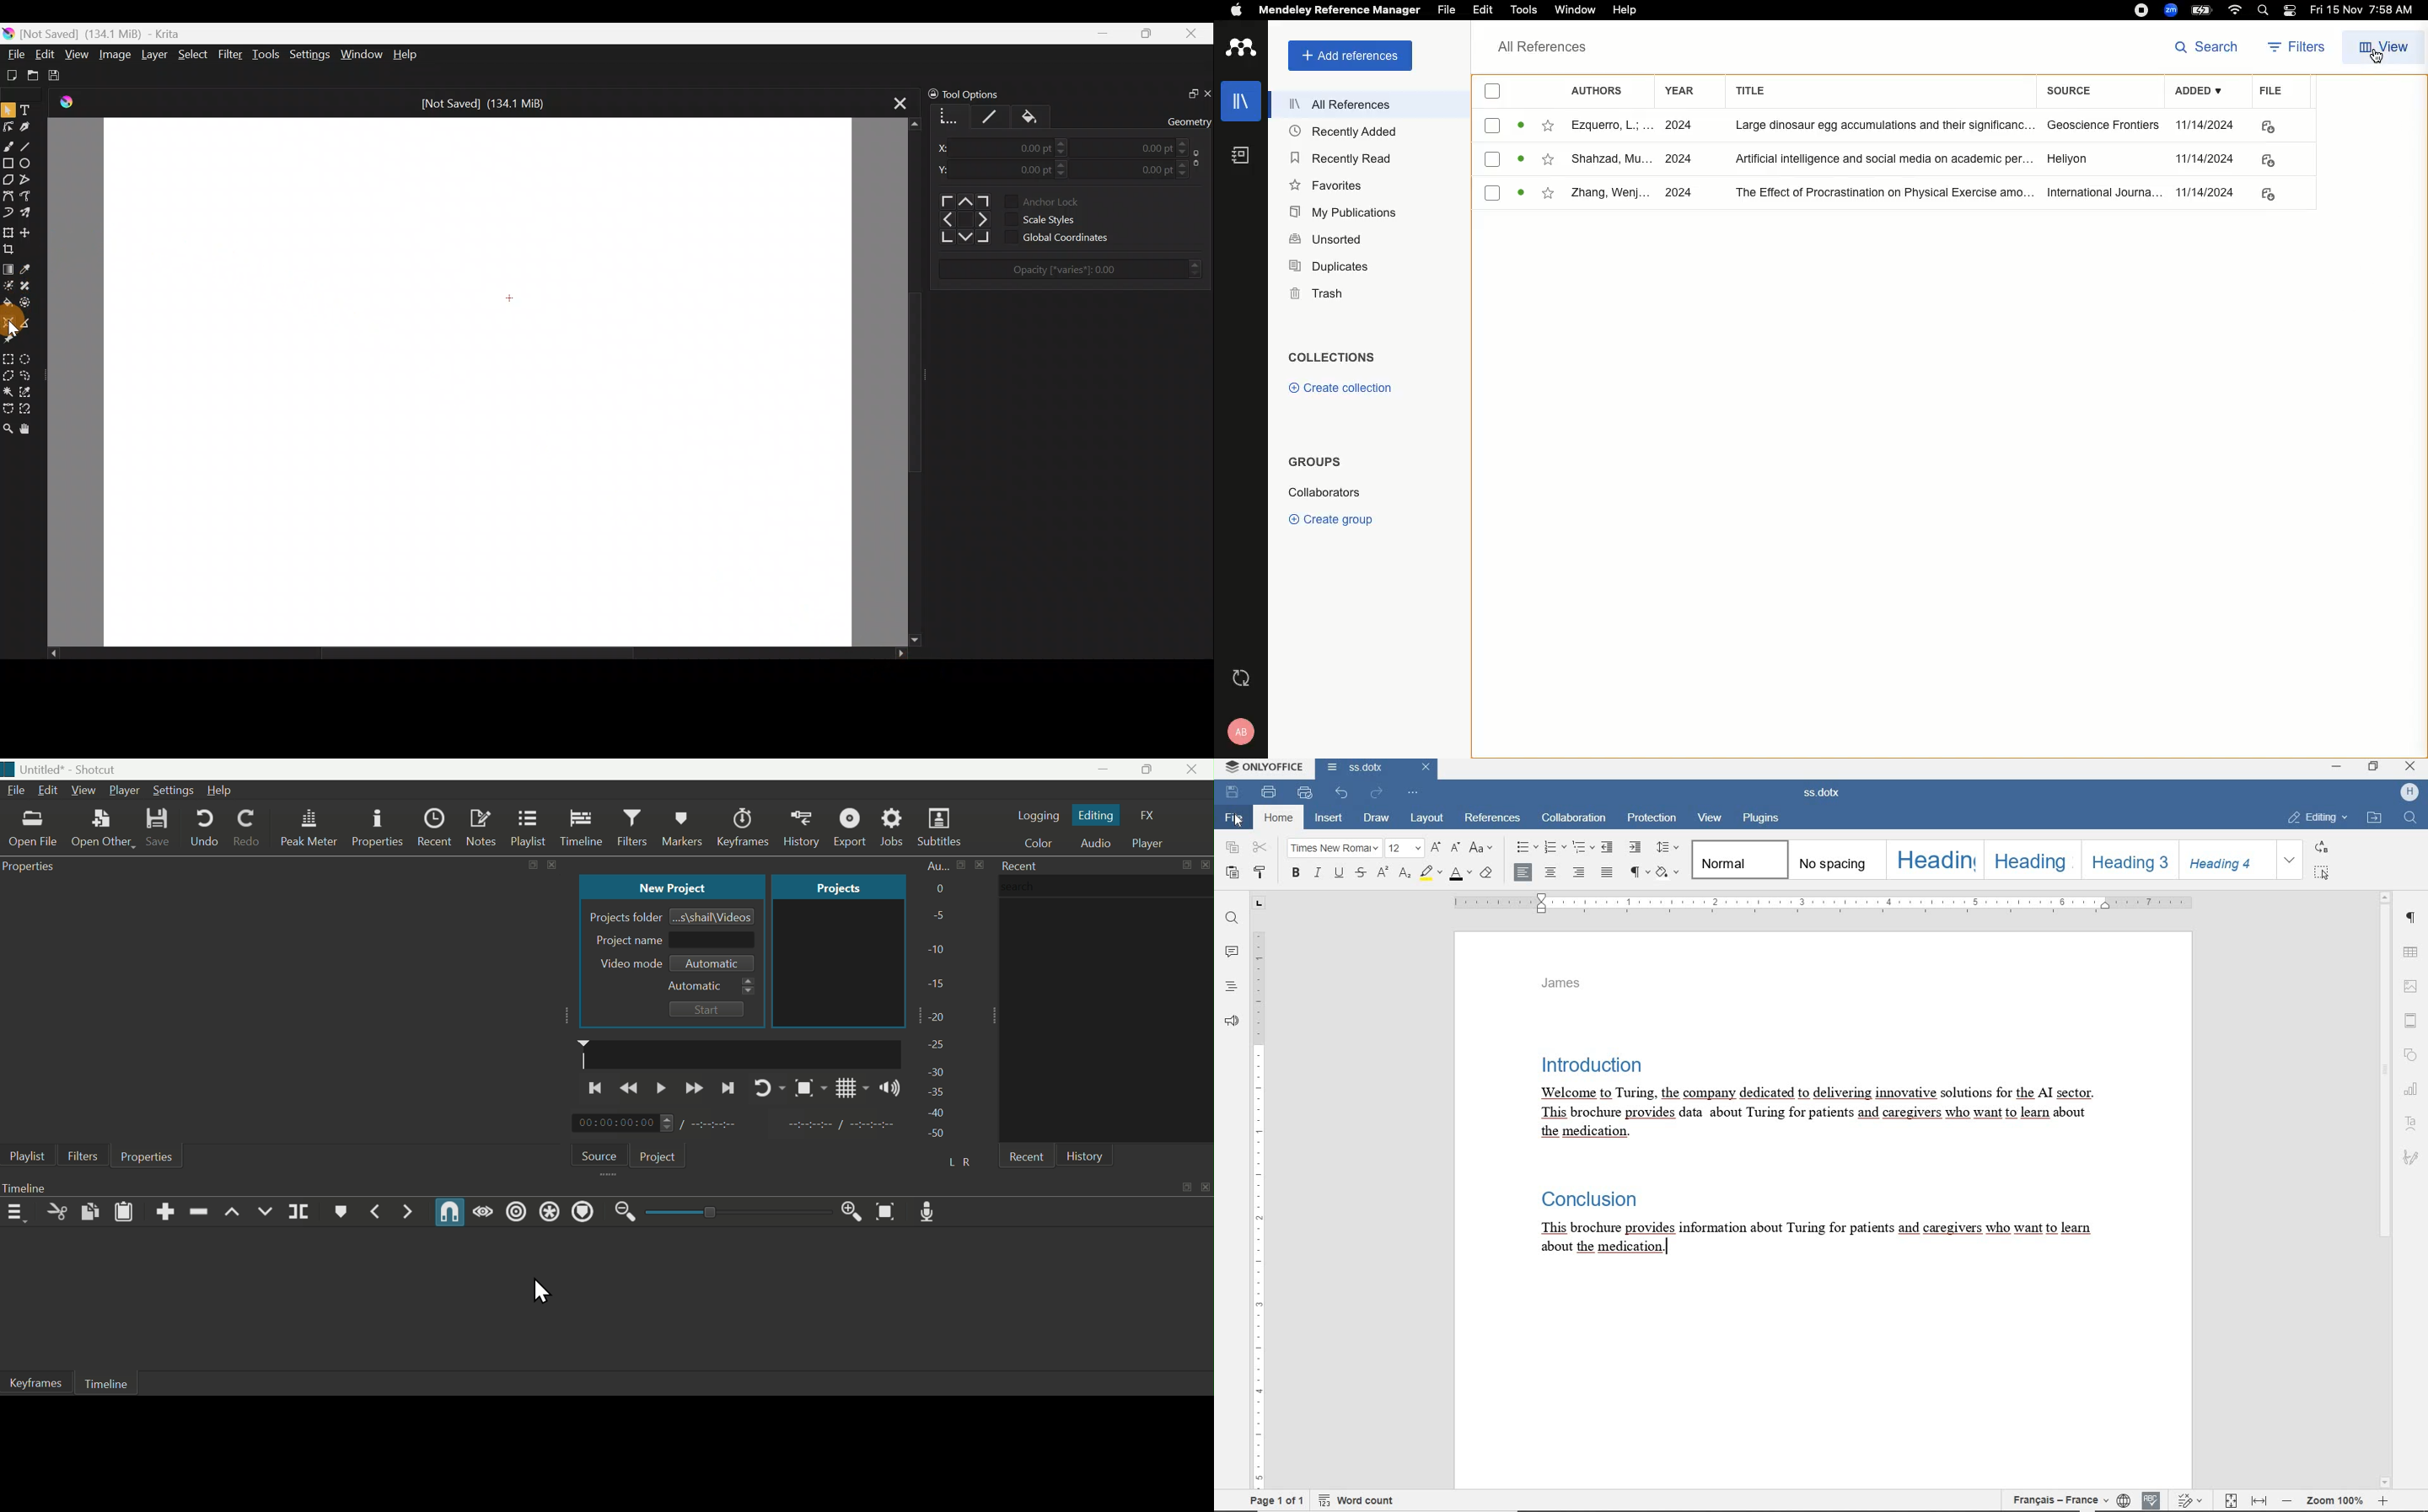 Image resolution: width=2436 pixels, height=1512 pixels. What do you see at coordinates (1404, 875) in the screenshot?
I see `SUBSCRIPT` at bounding box center [1404, 875].